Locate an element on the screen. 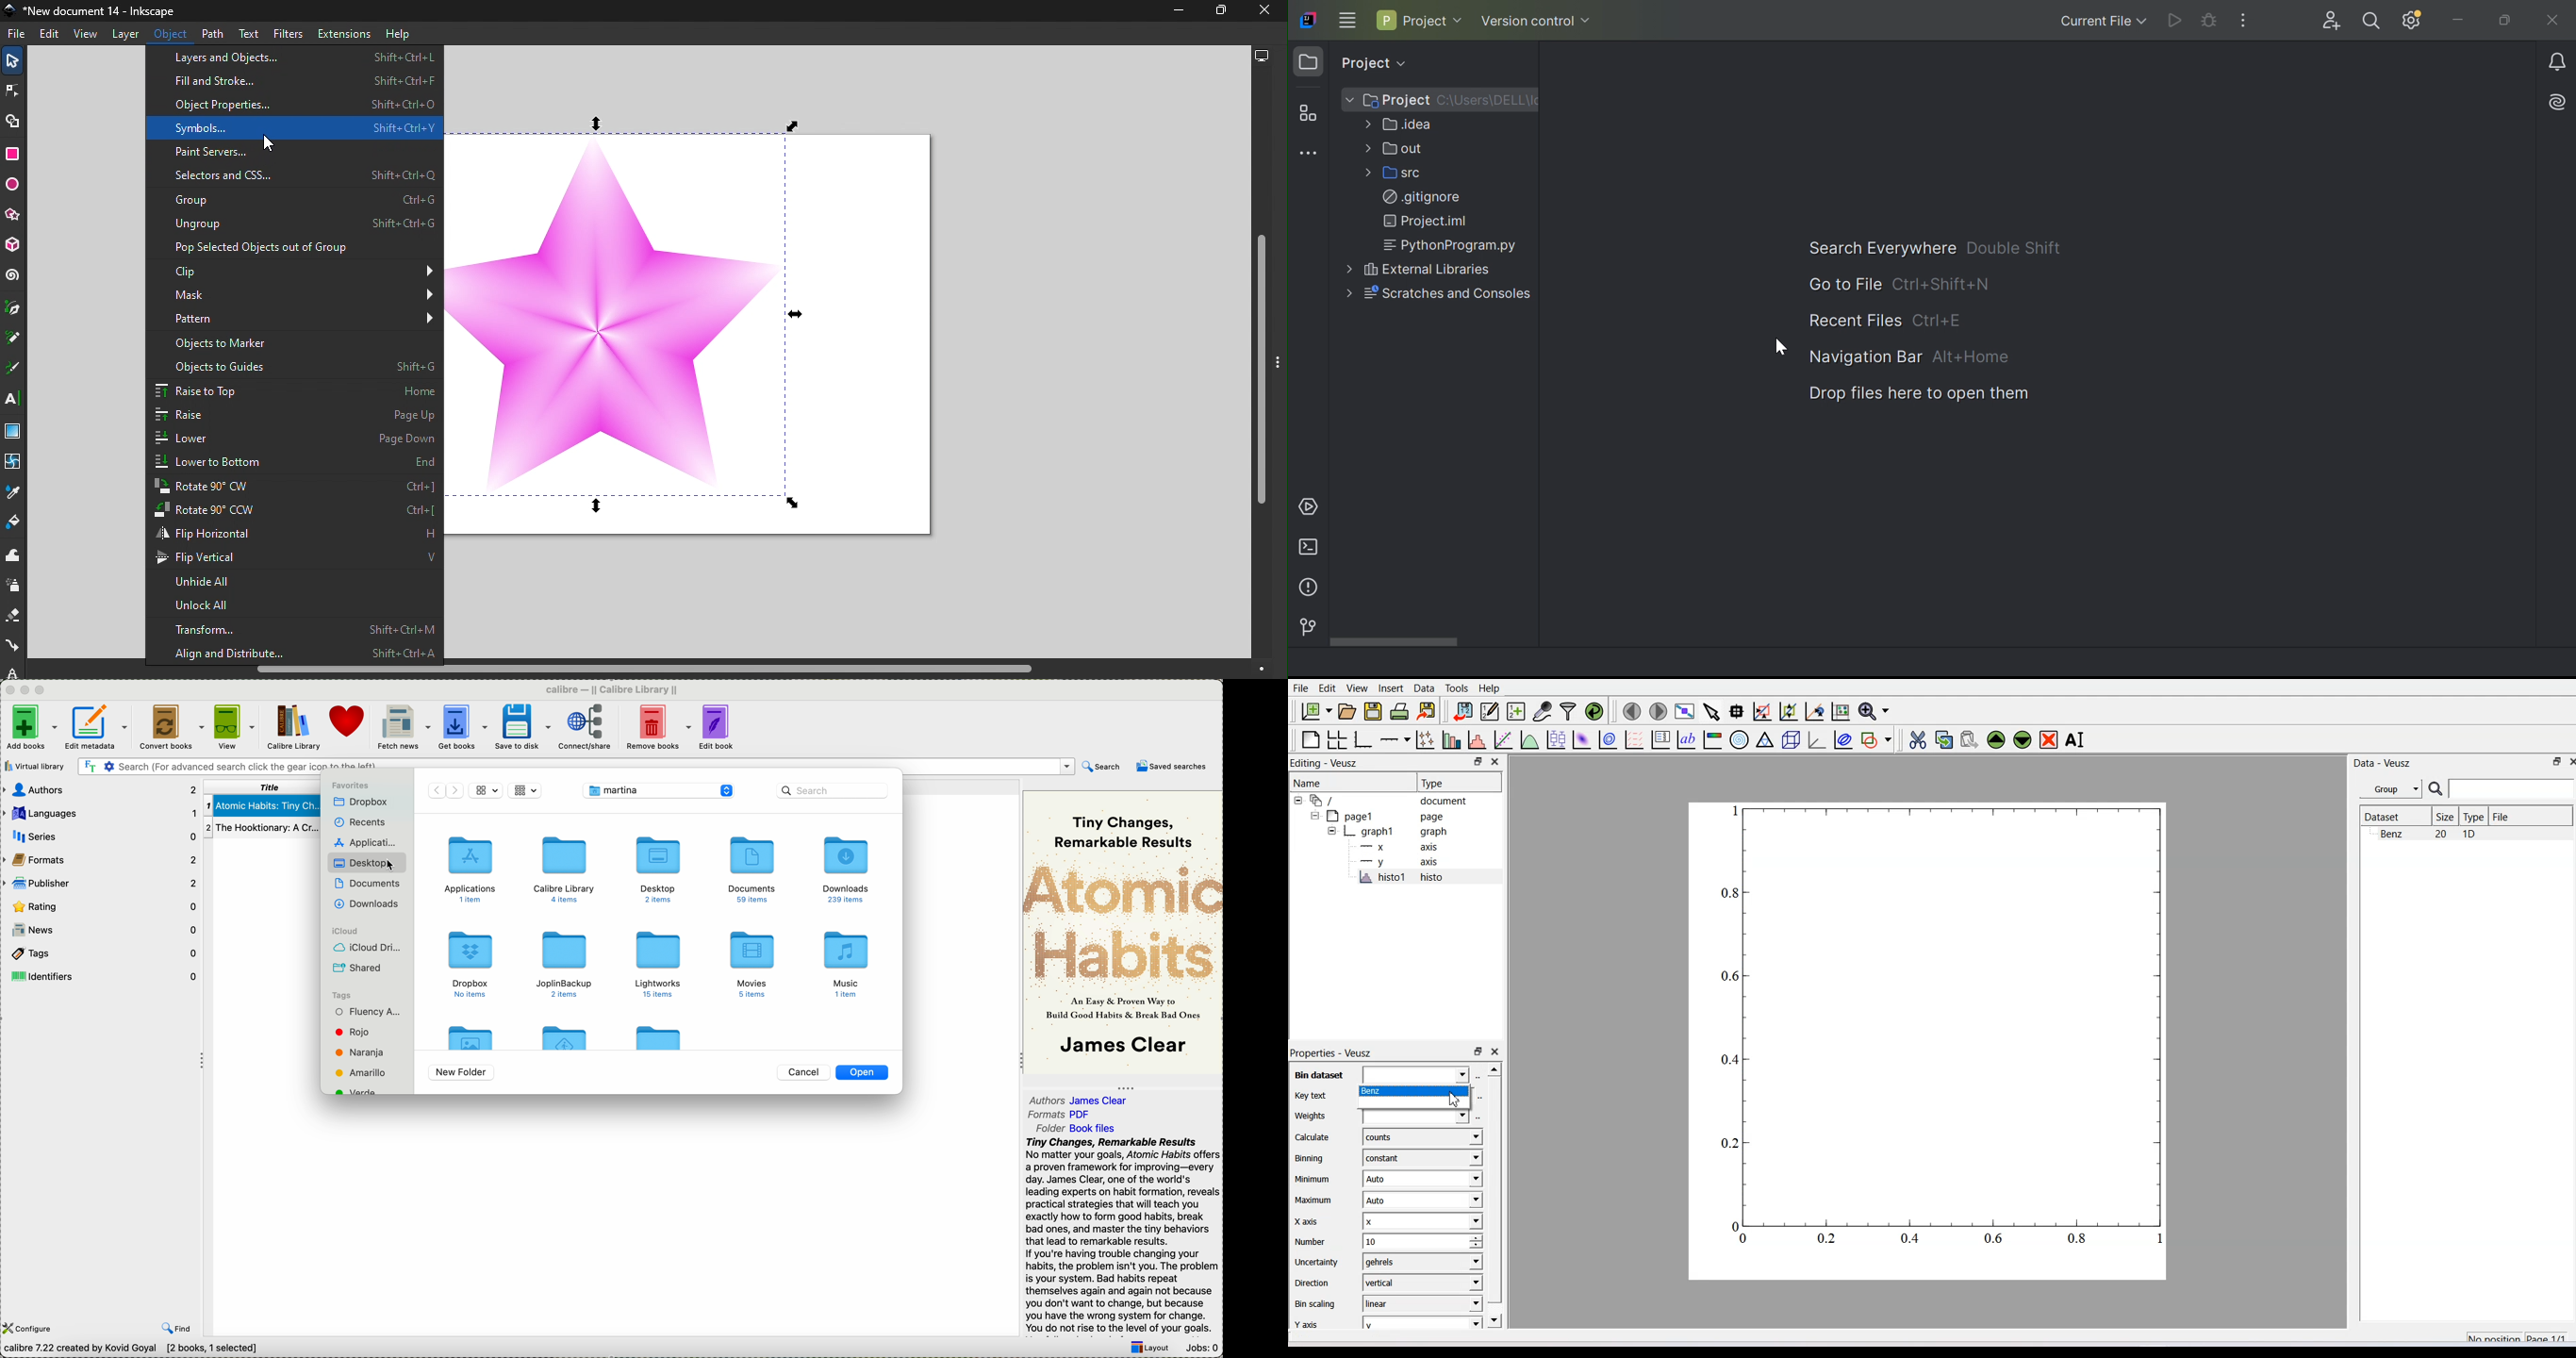 The height and width of the screenshot is (1372, 2576). Recenter graph axes is located at coordinates (1815, 711).